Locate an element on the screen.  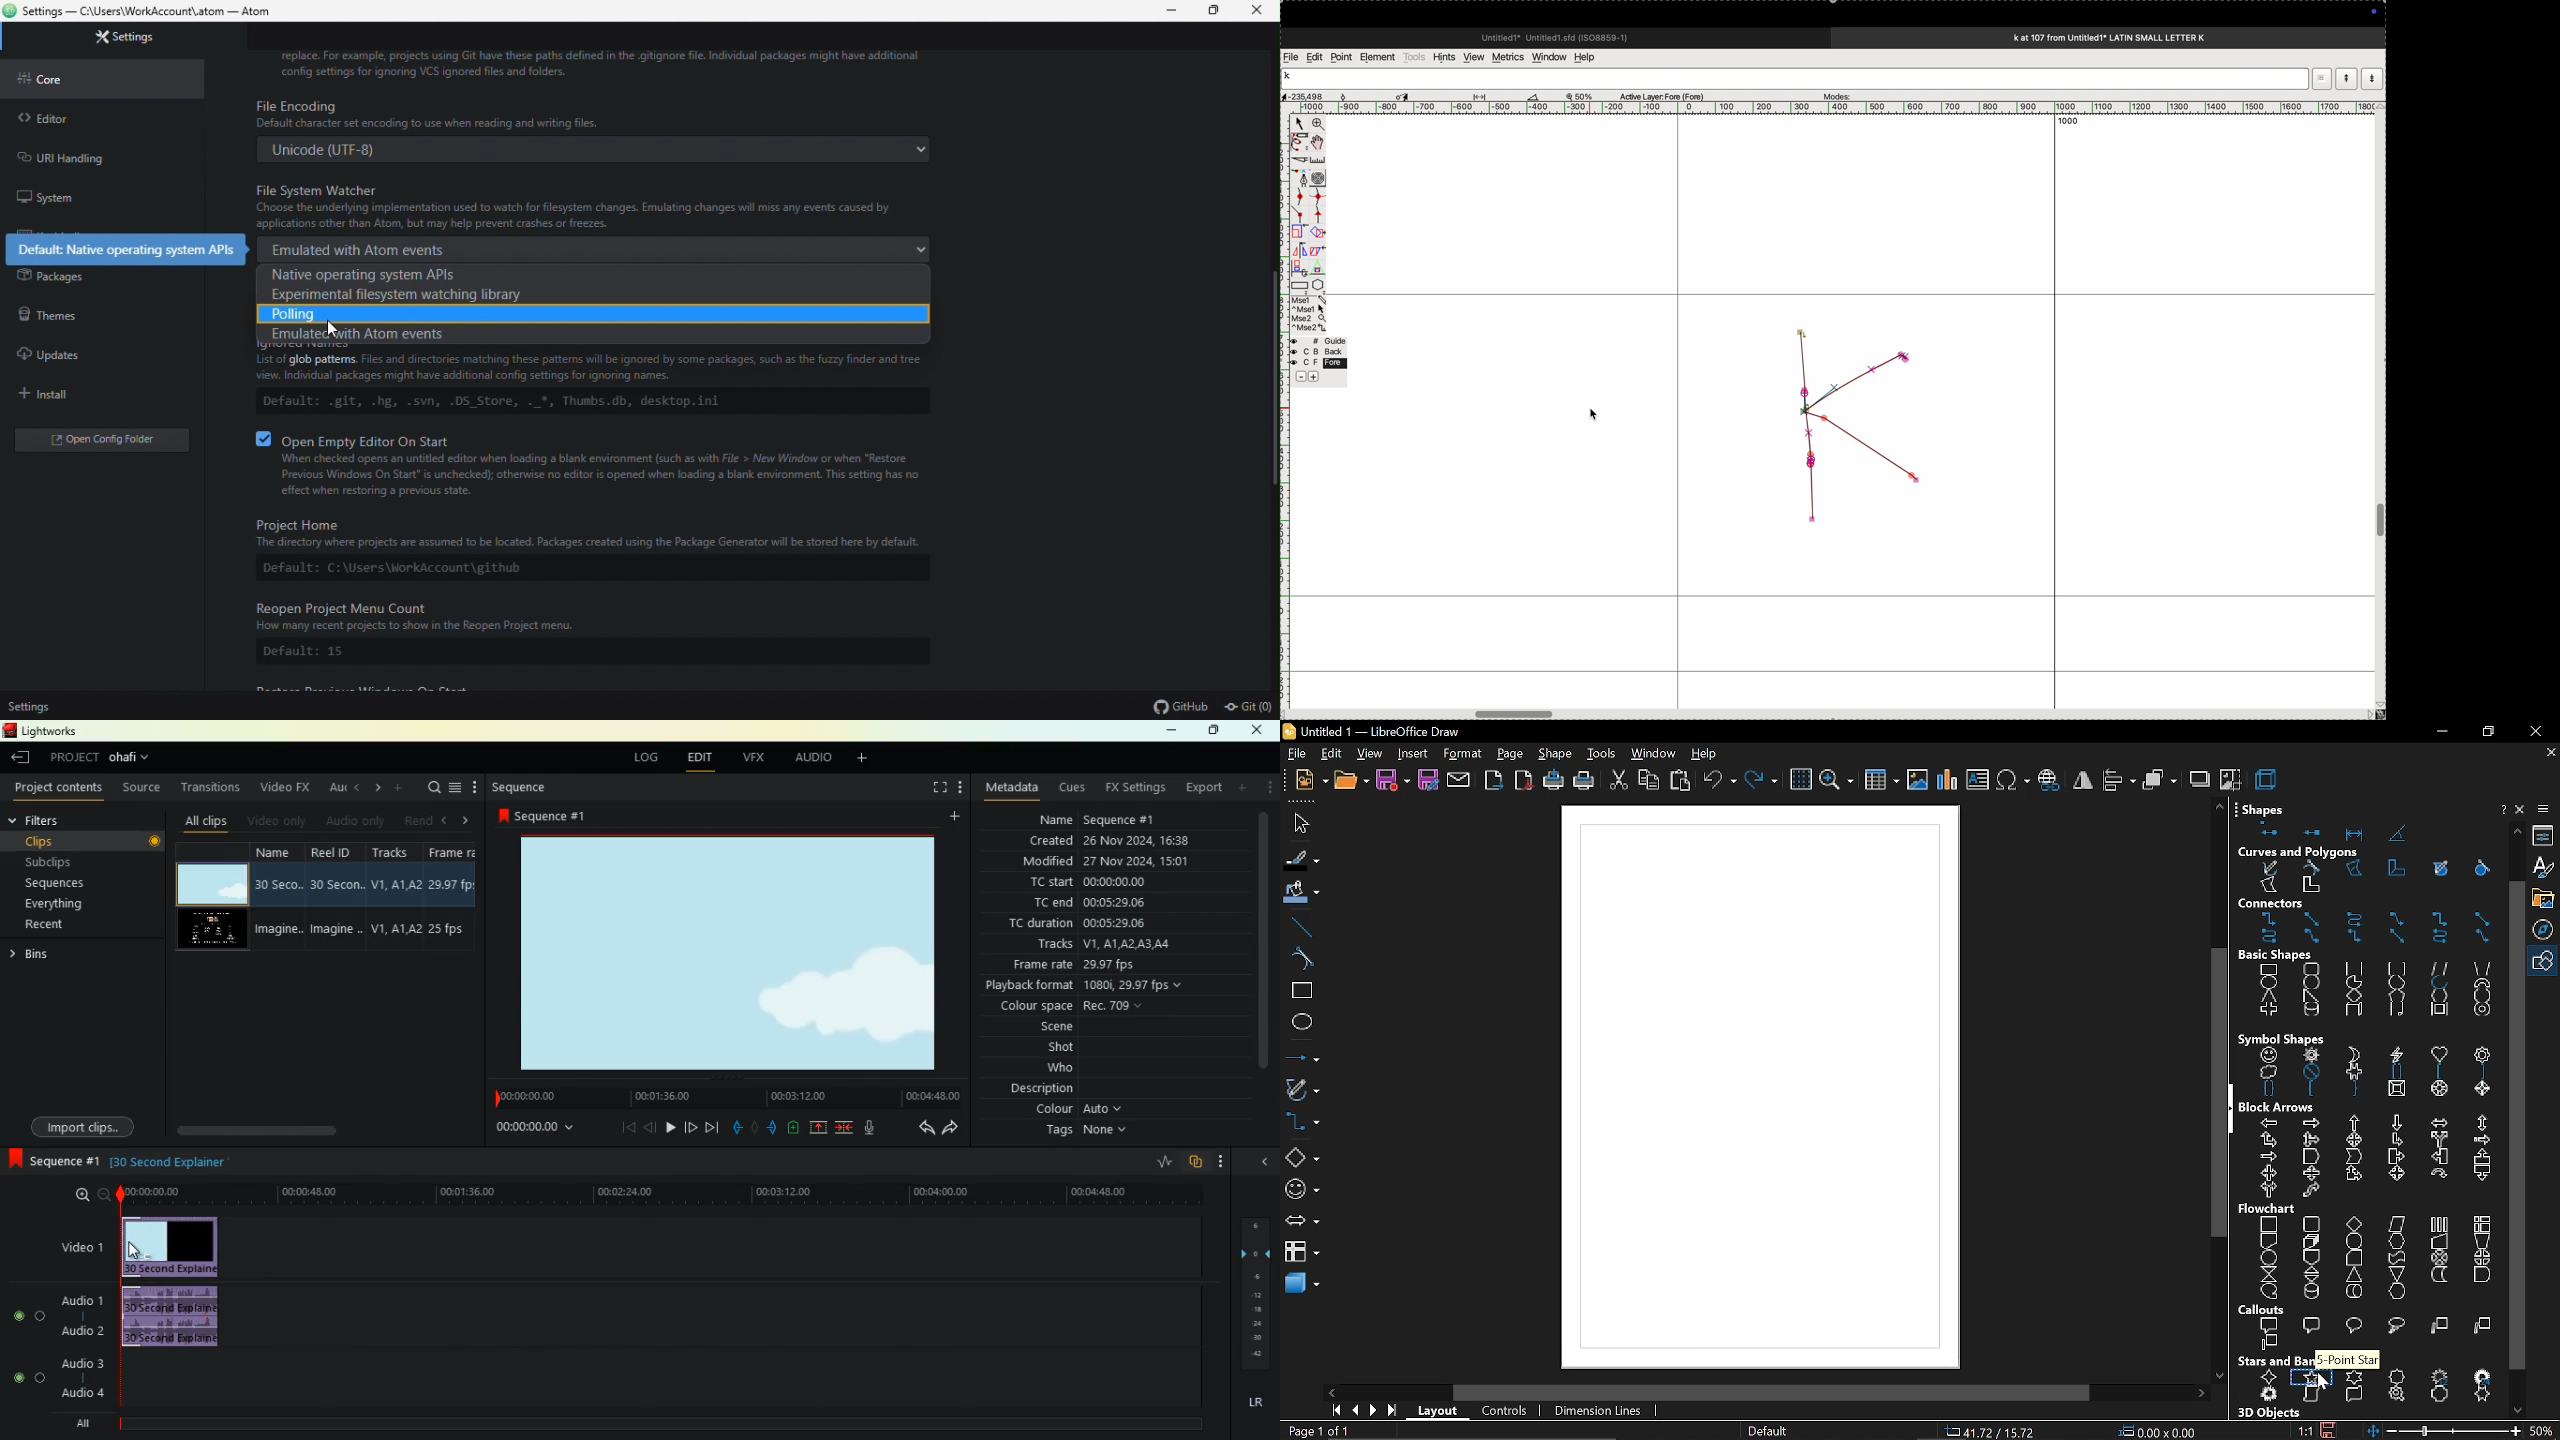
move down  is located at coordinates (2220, 1375).